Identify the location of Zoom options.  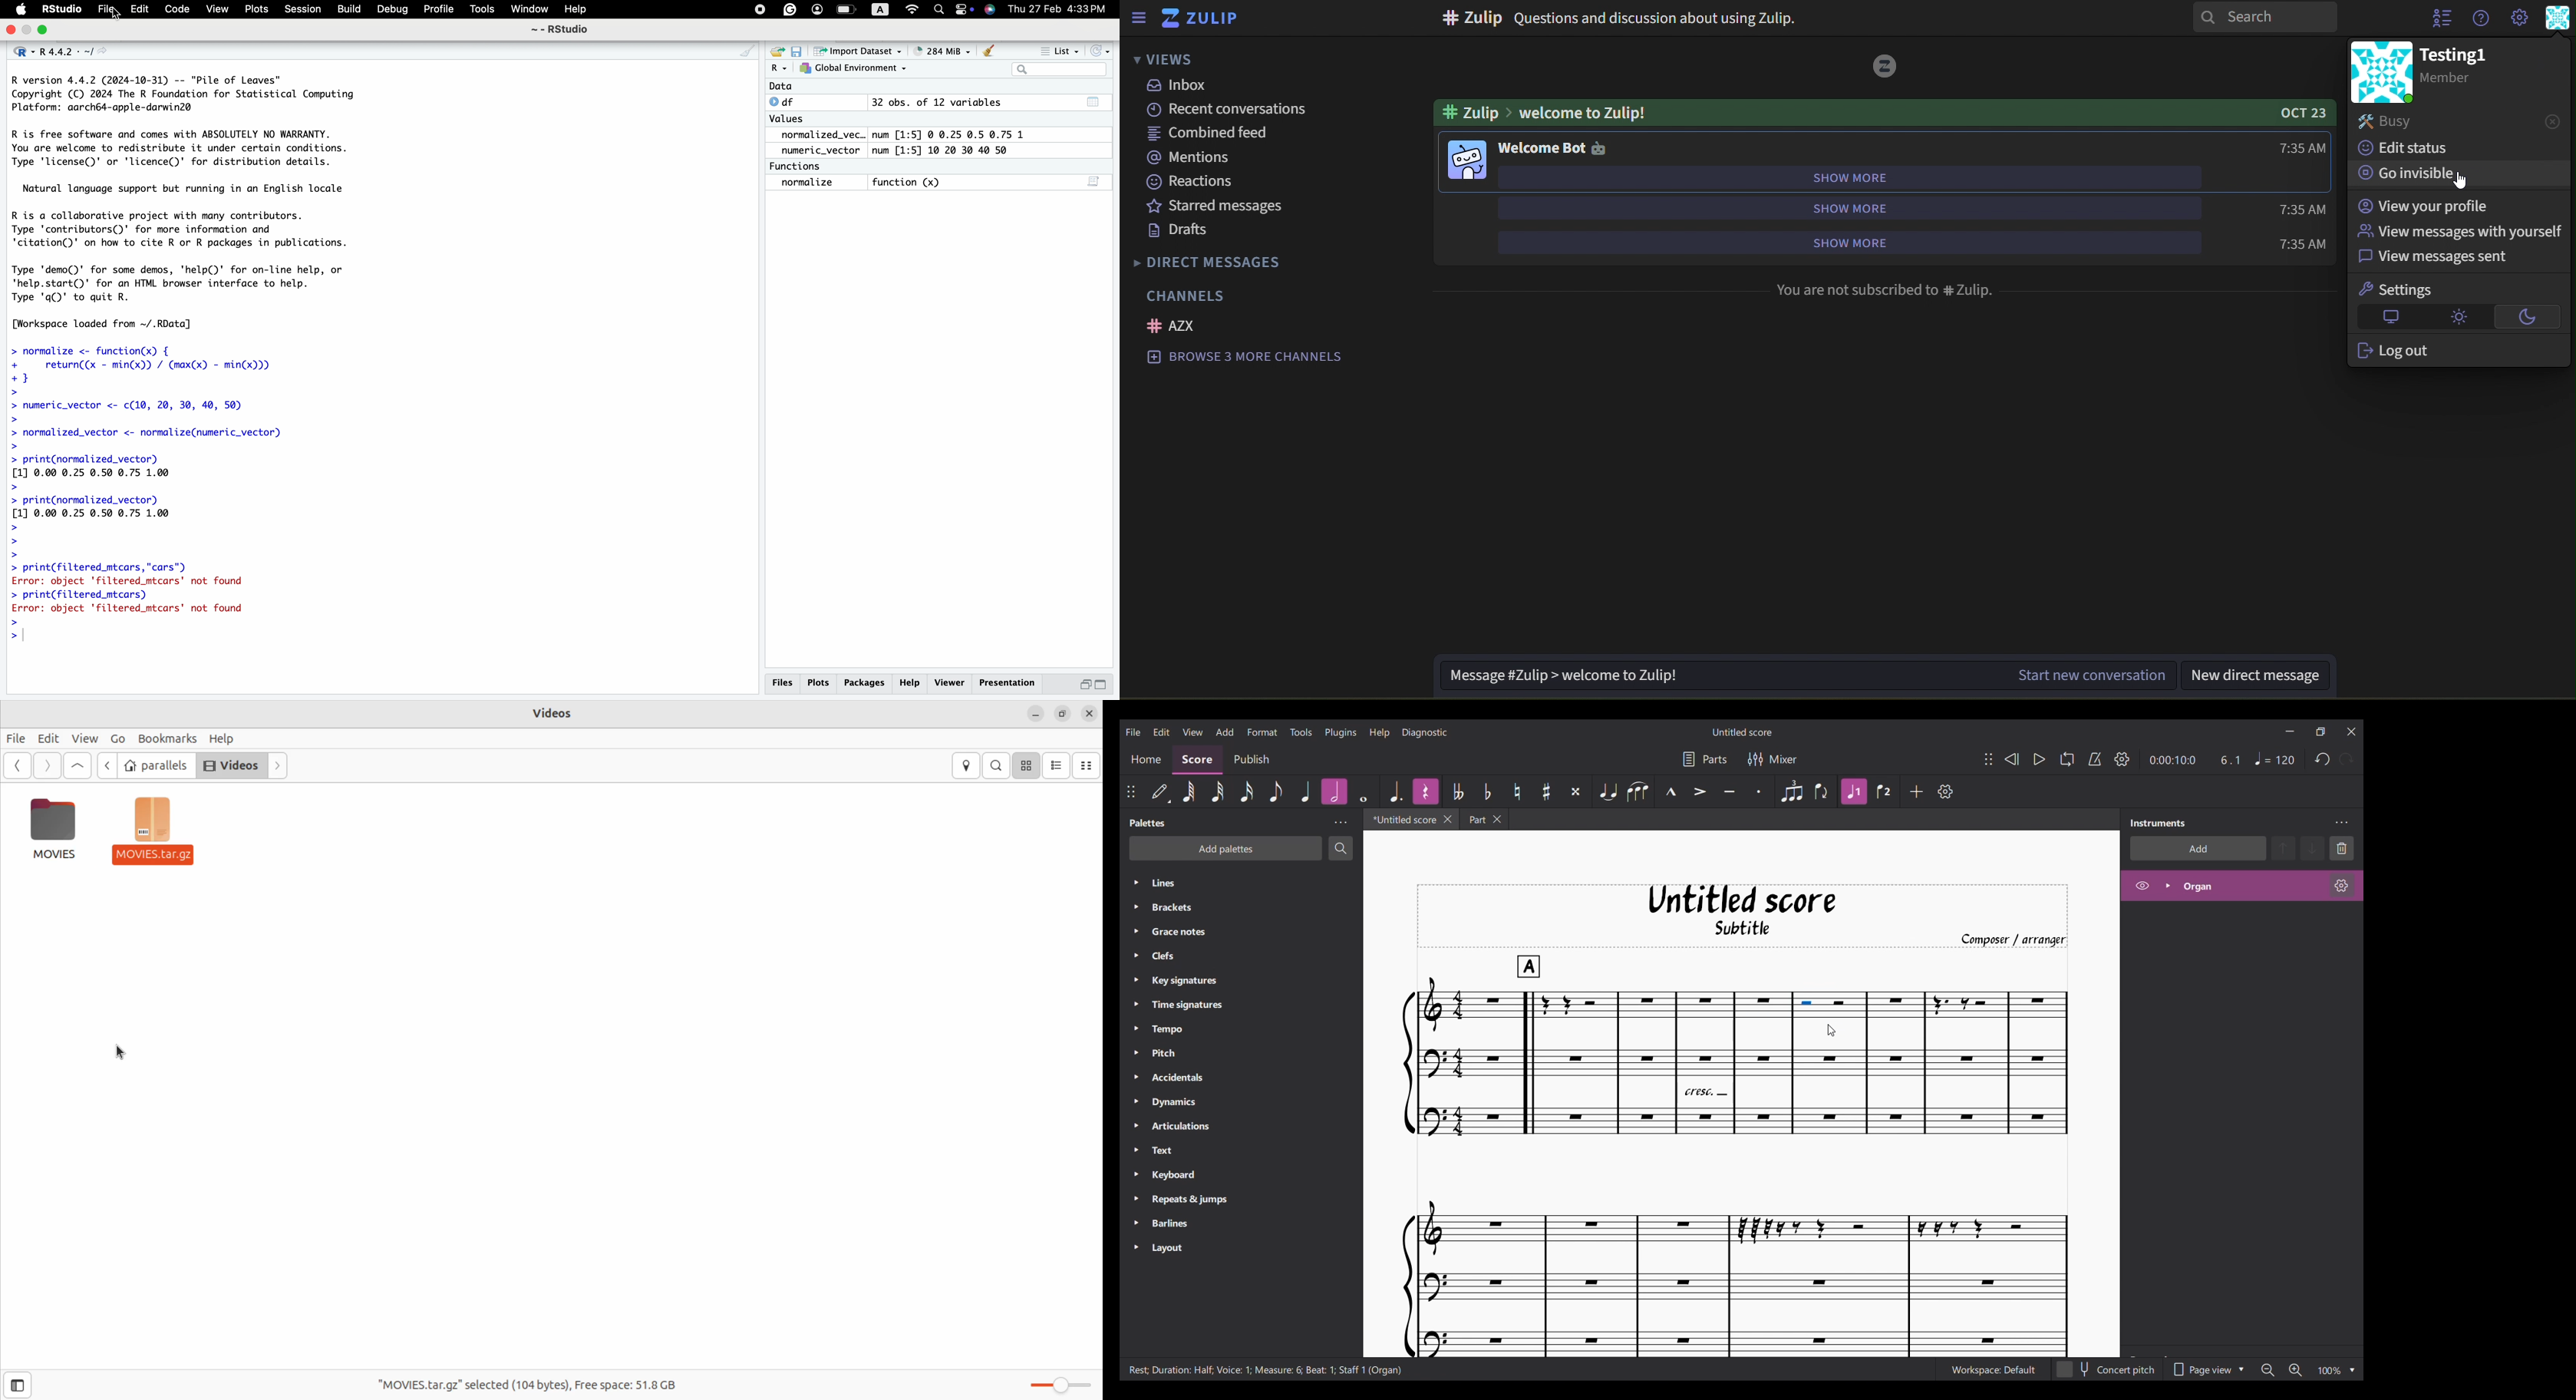
(2353, 1370).